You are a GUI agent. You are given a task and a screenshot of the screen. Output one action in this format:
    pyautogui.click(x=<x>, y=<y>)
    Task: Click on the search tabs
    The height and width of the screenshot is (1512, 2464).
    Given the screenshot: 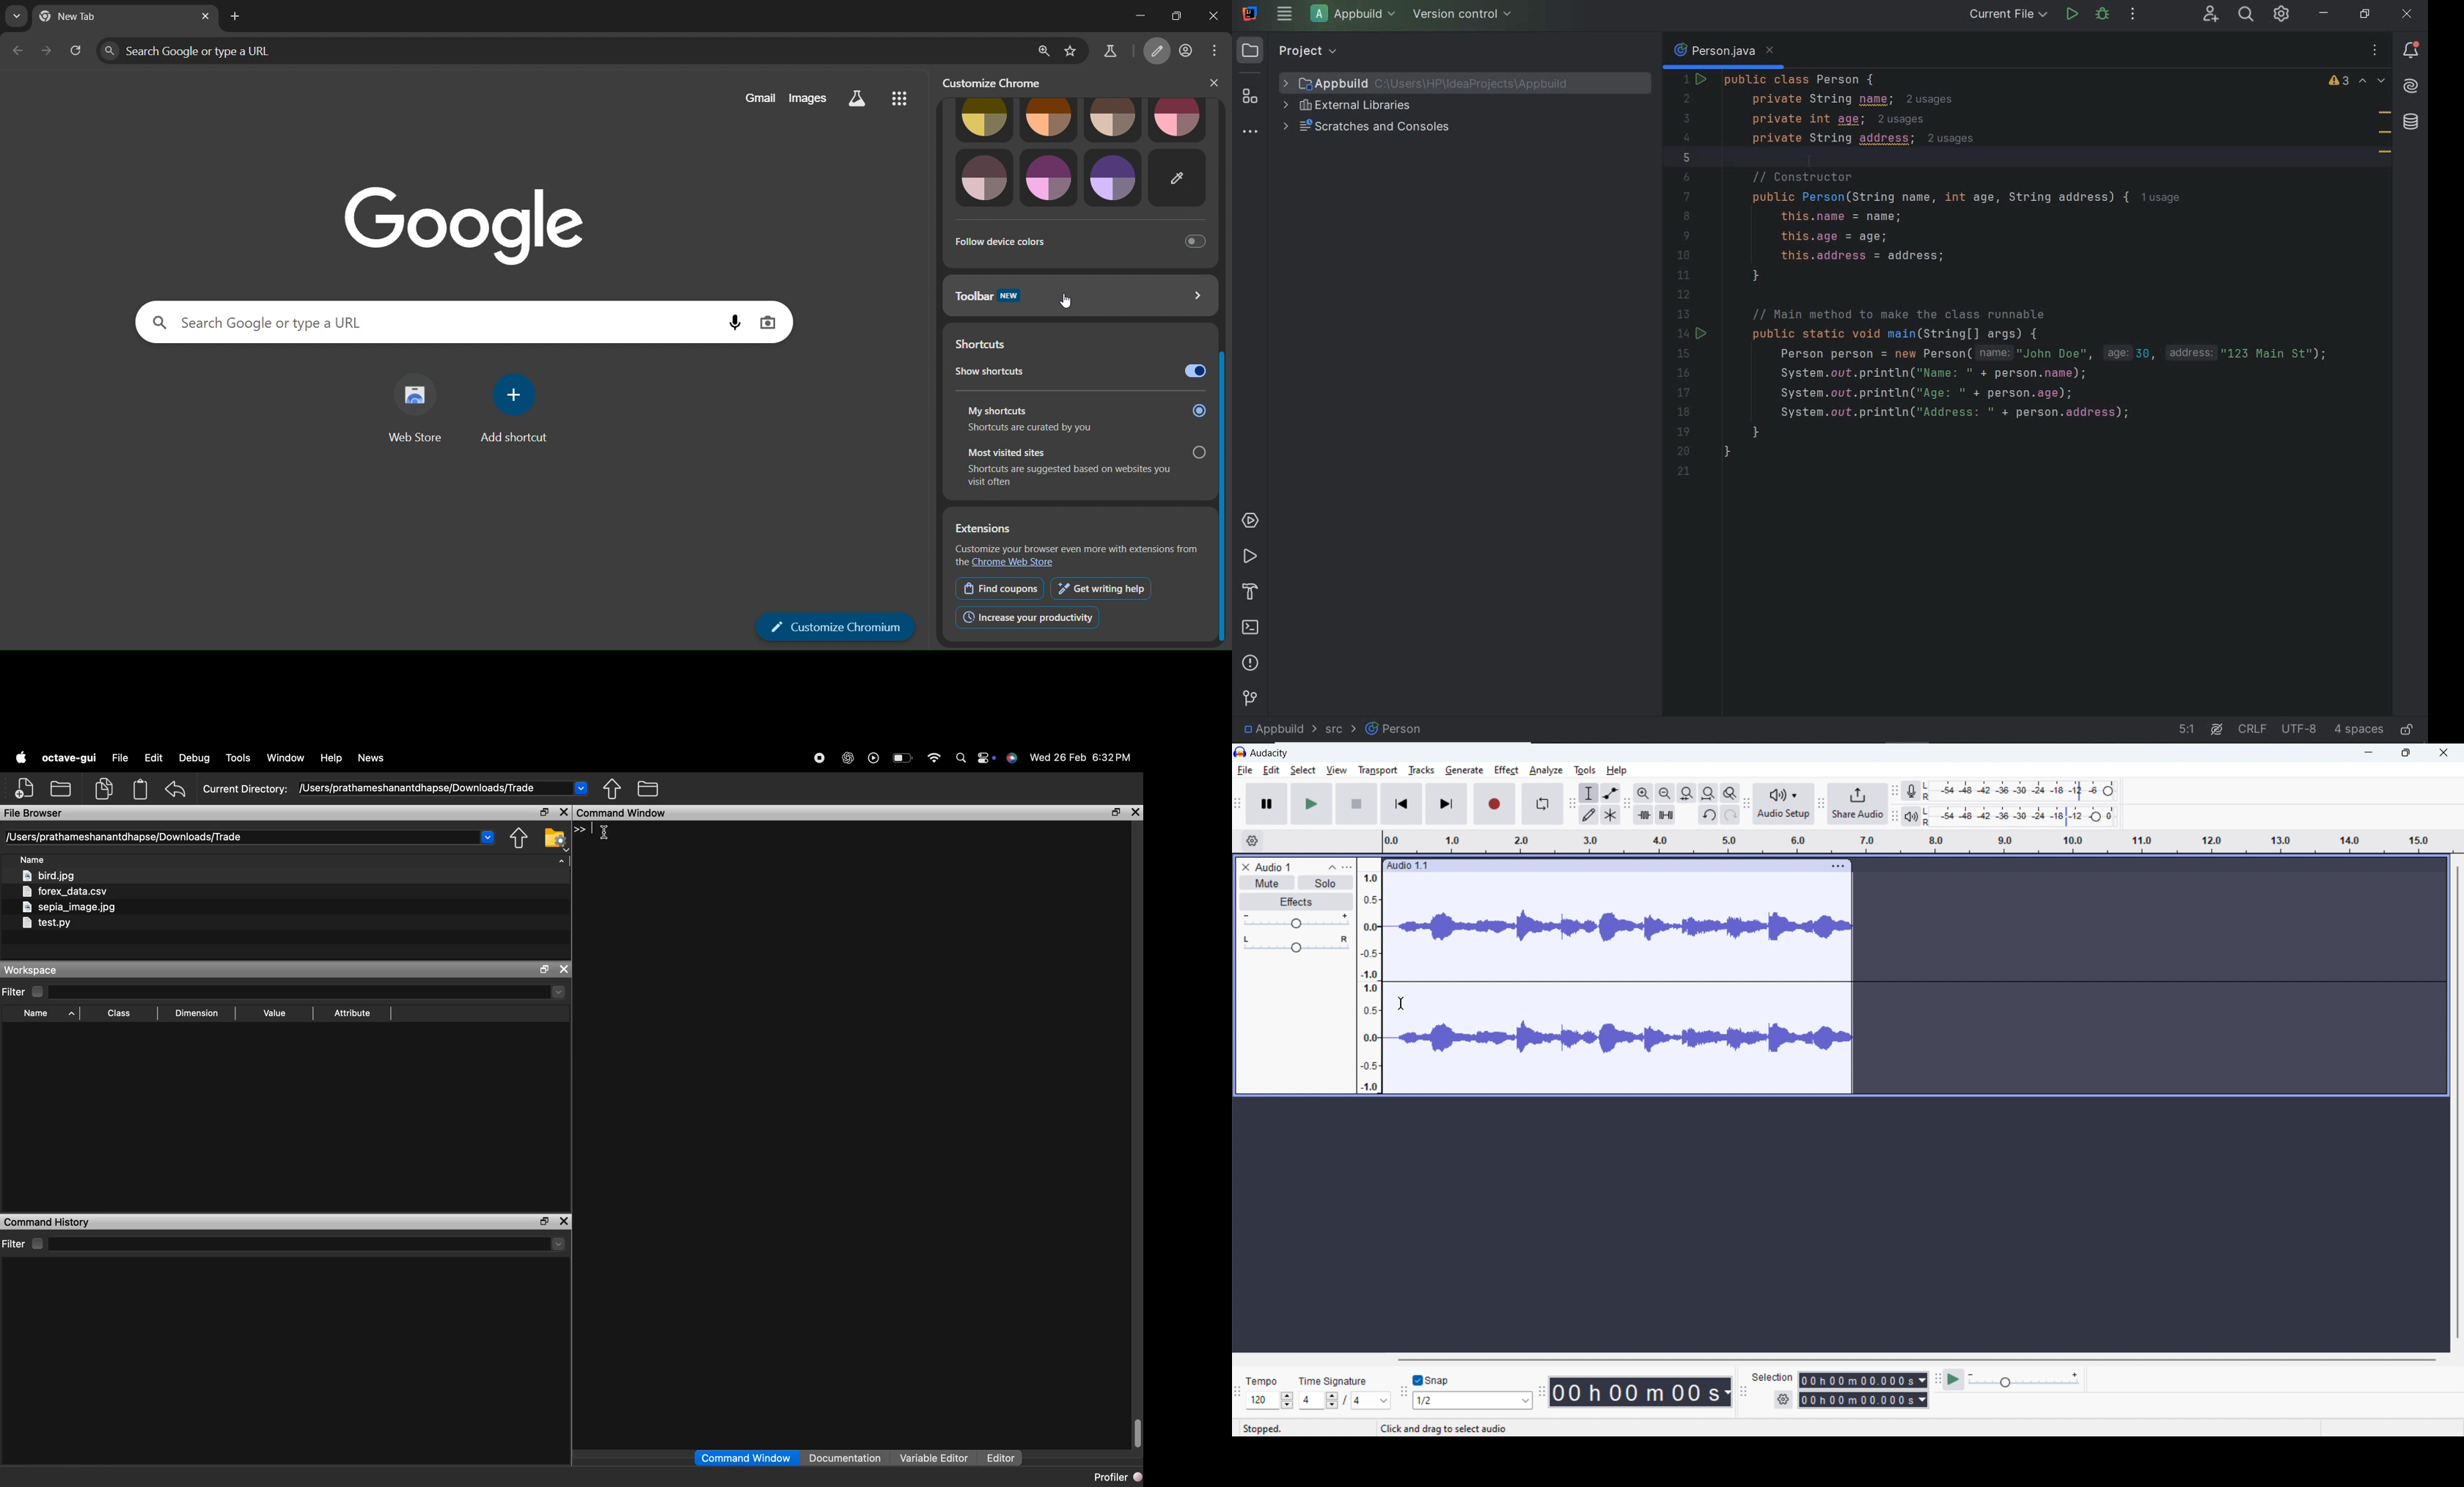 What is the action you would take?
    pyautogui.click(x=18, y=17)
    